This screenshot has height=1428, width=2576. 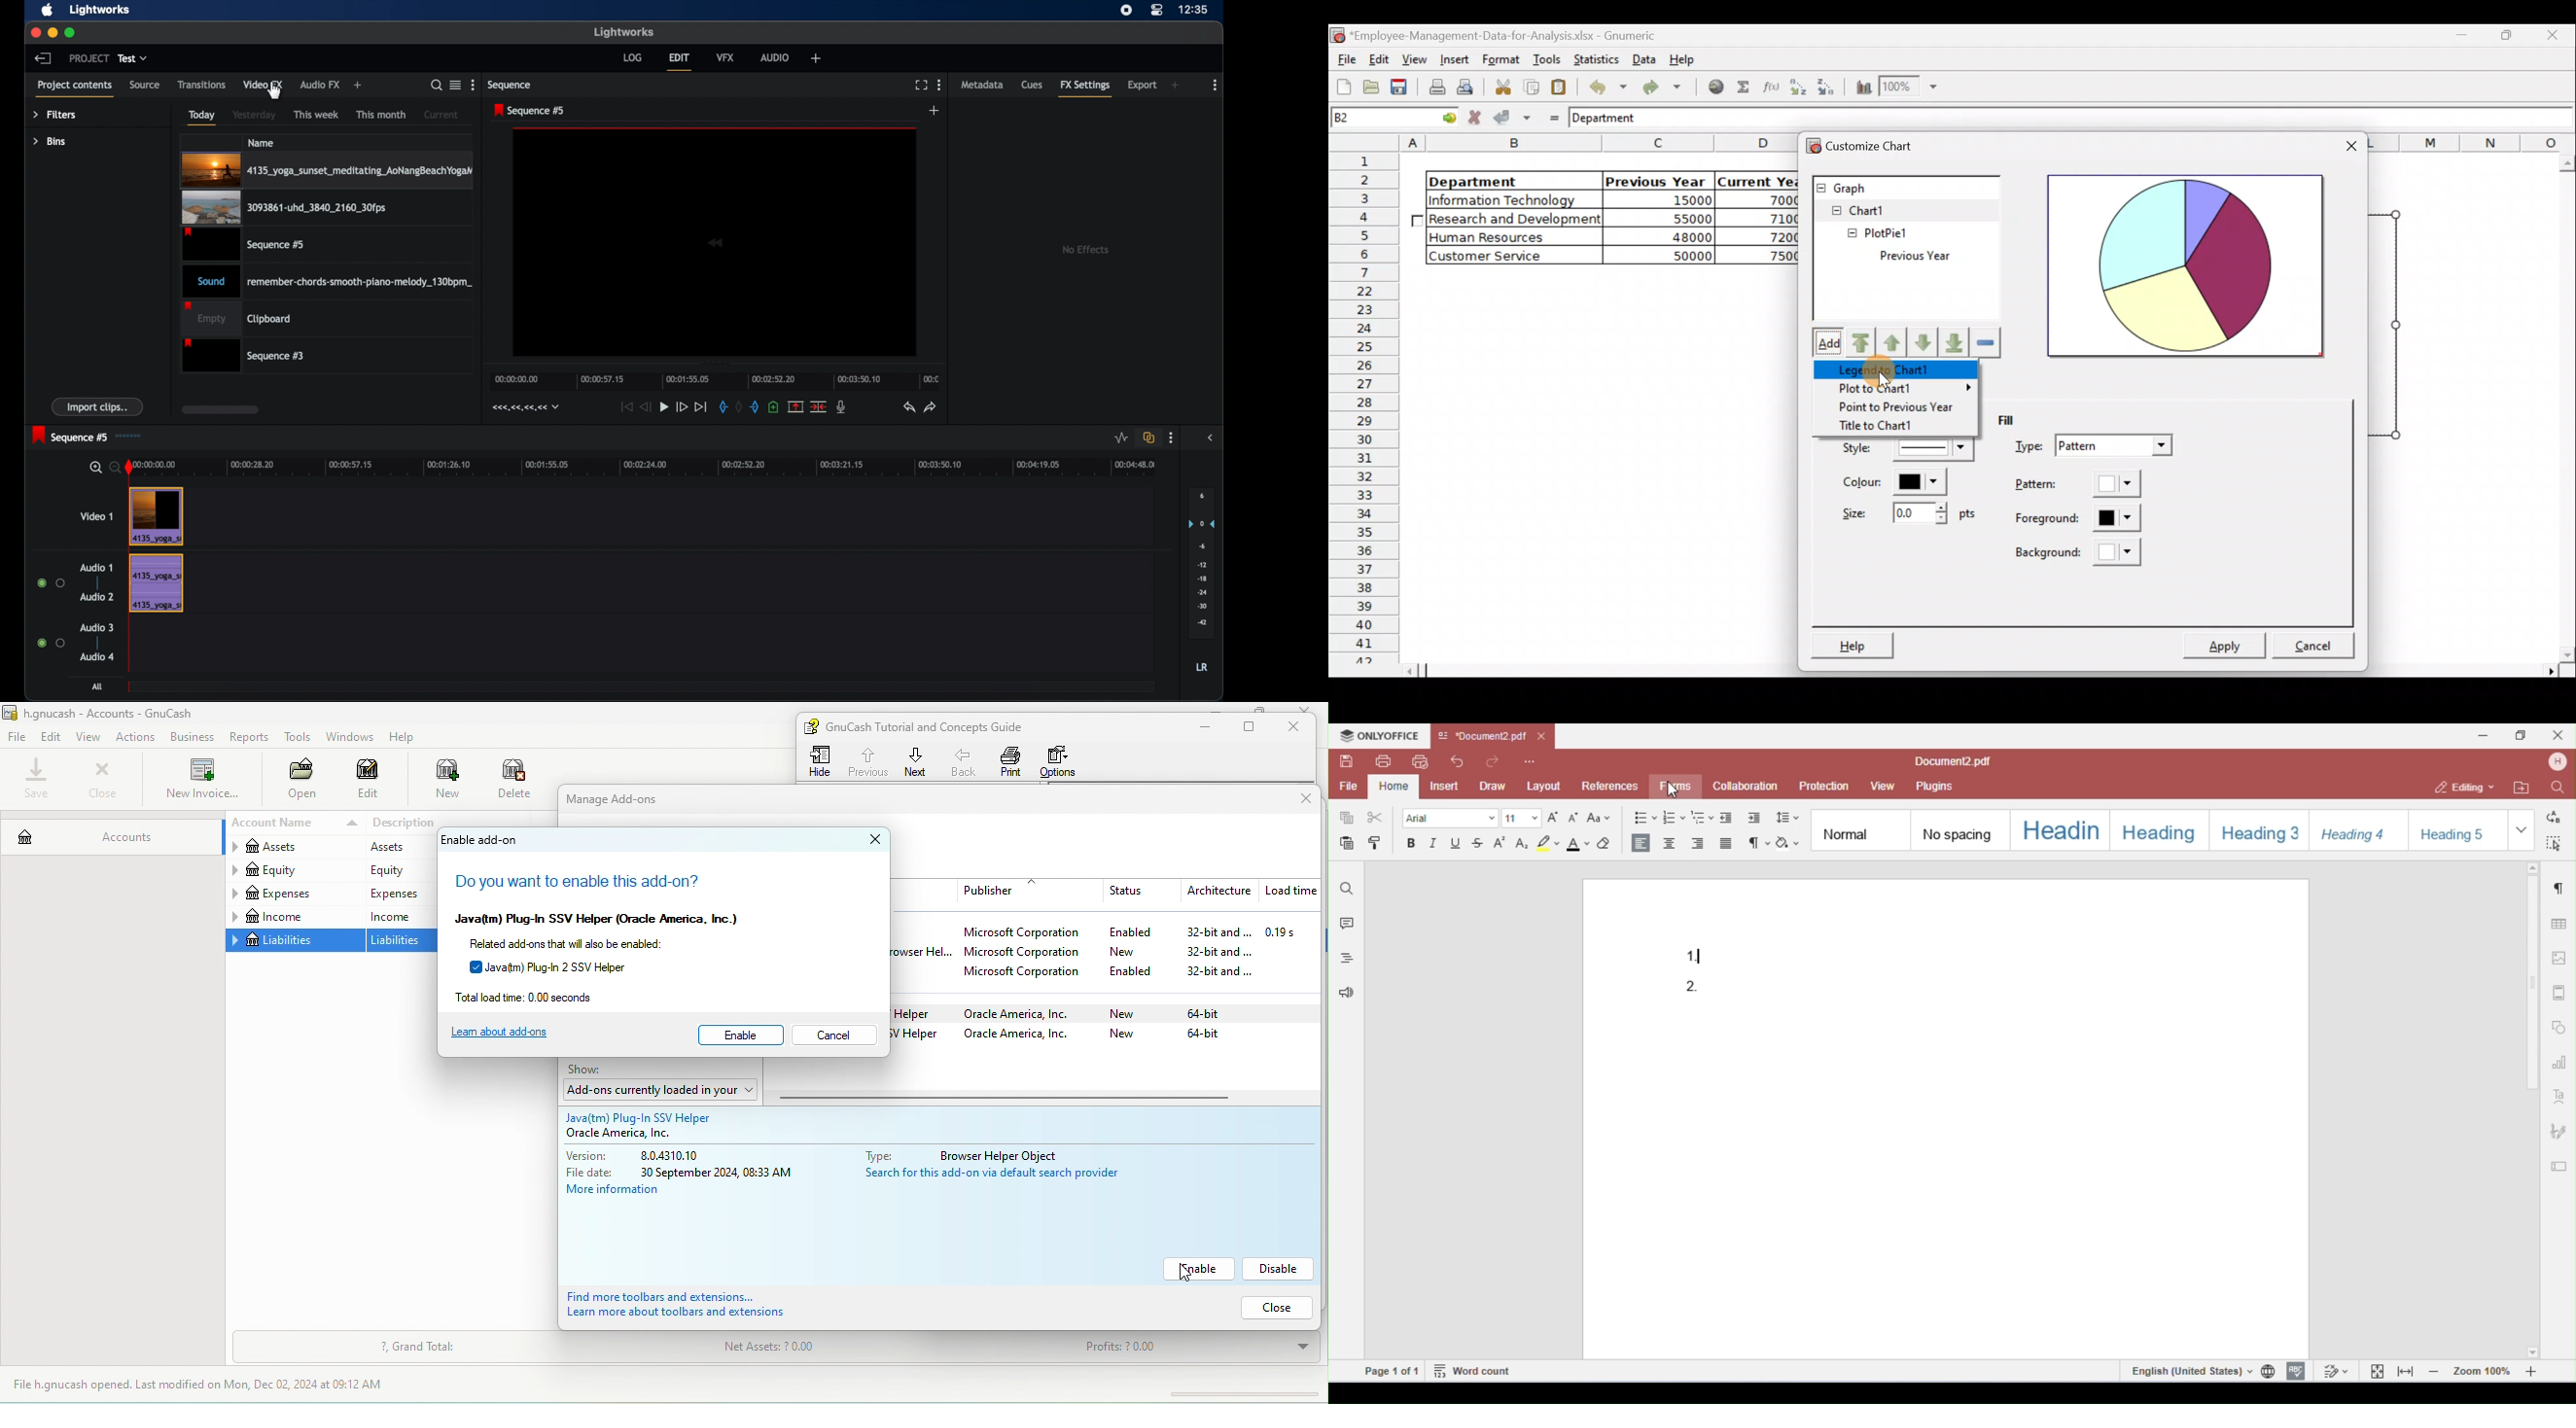 What do you see at coordinates (1956, 343) in the screenshot?
I see `Move downward` at bounding box center [1956, 343].